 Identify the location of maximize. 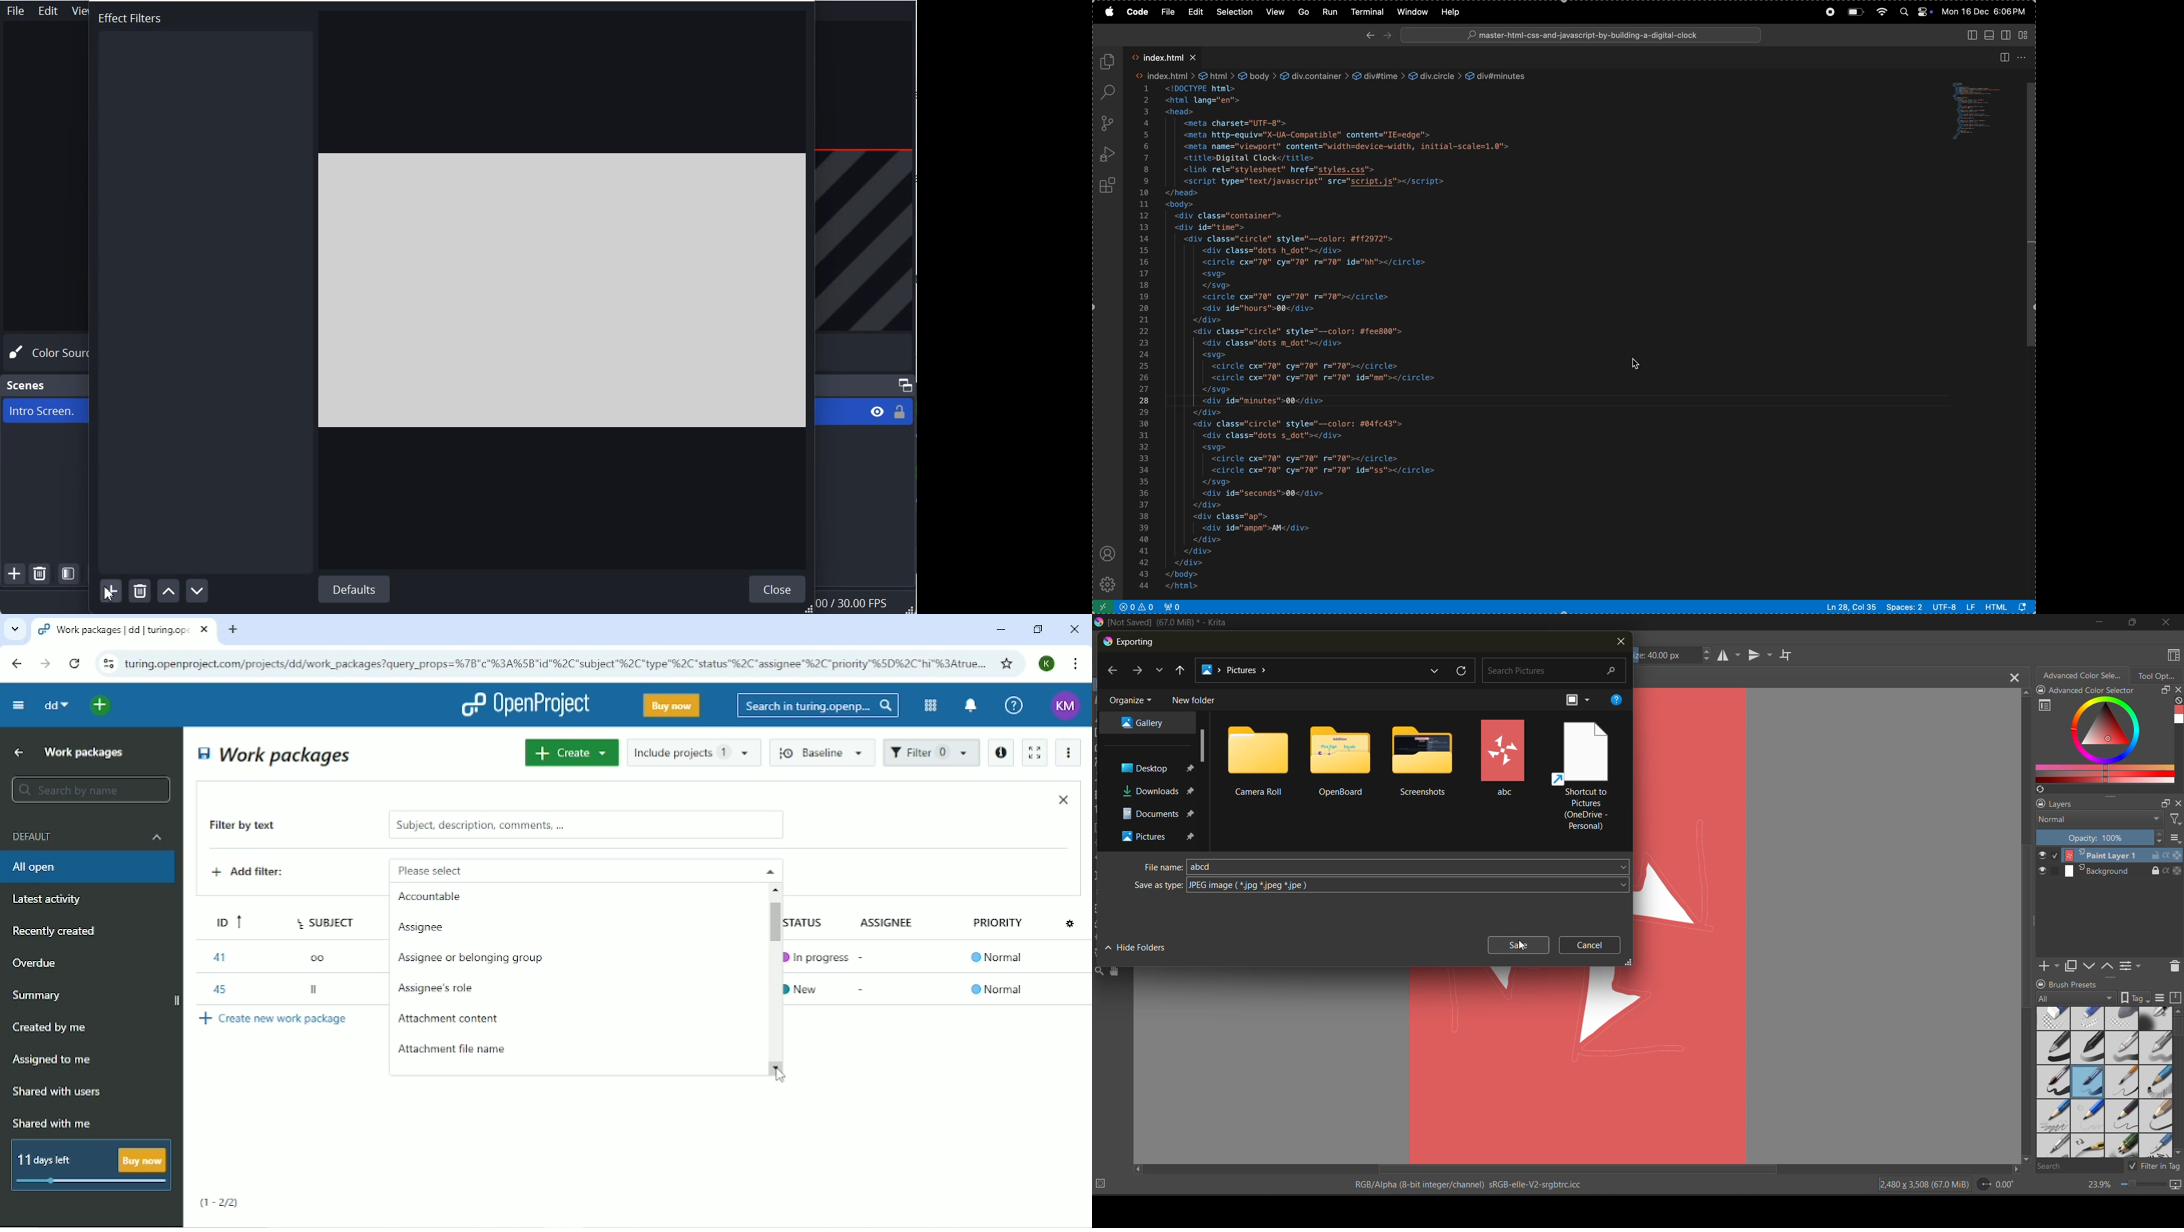
(2132, 621).